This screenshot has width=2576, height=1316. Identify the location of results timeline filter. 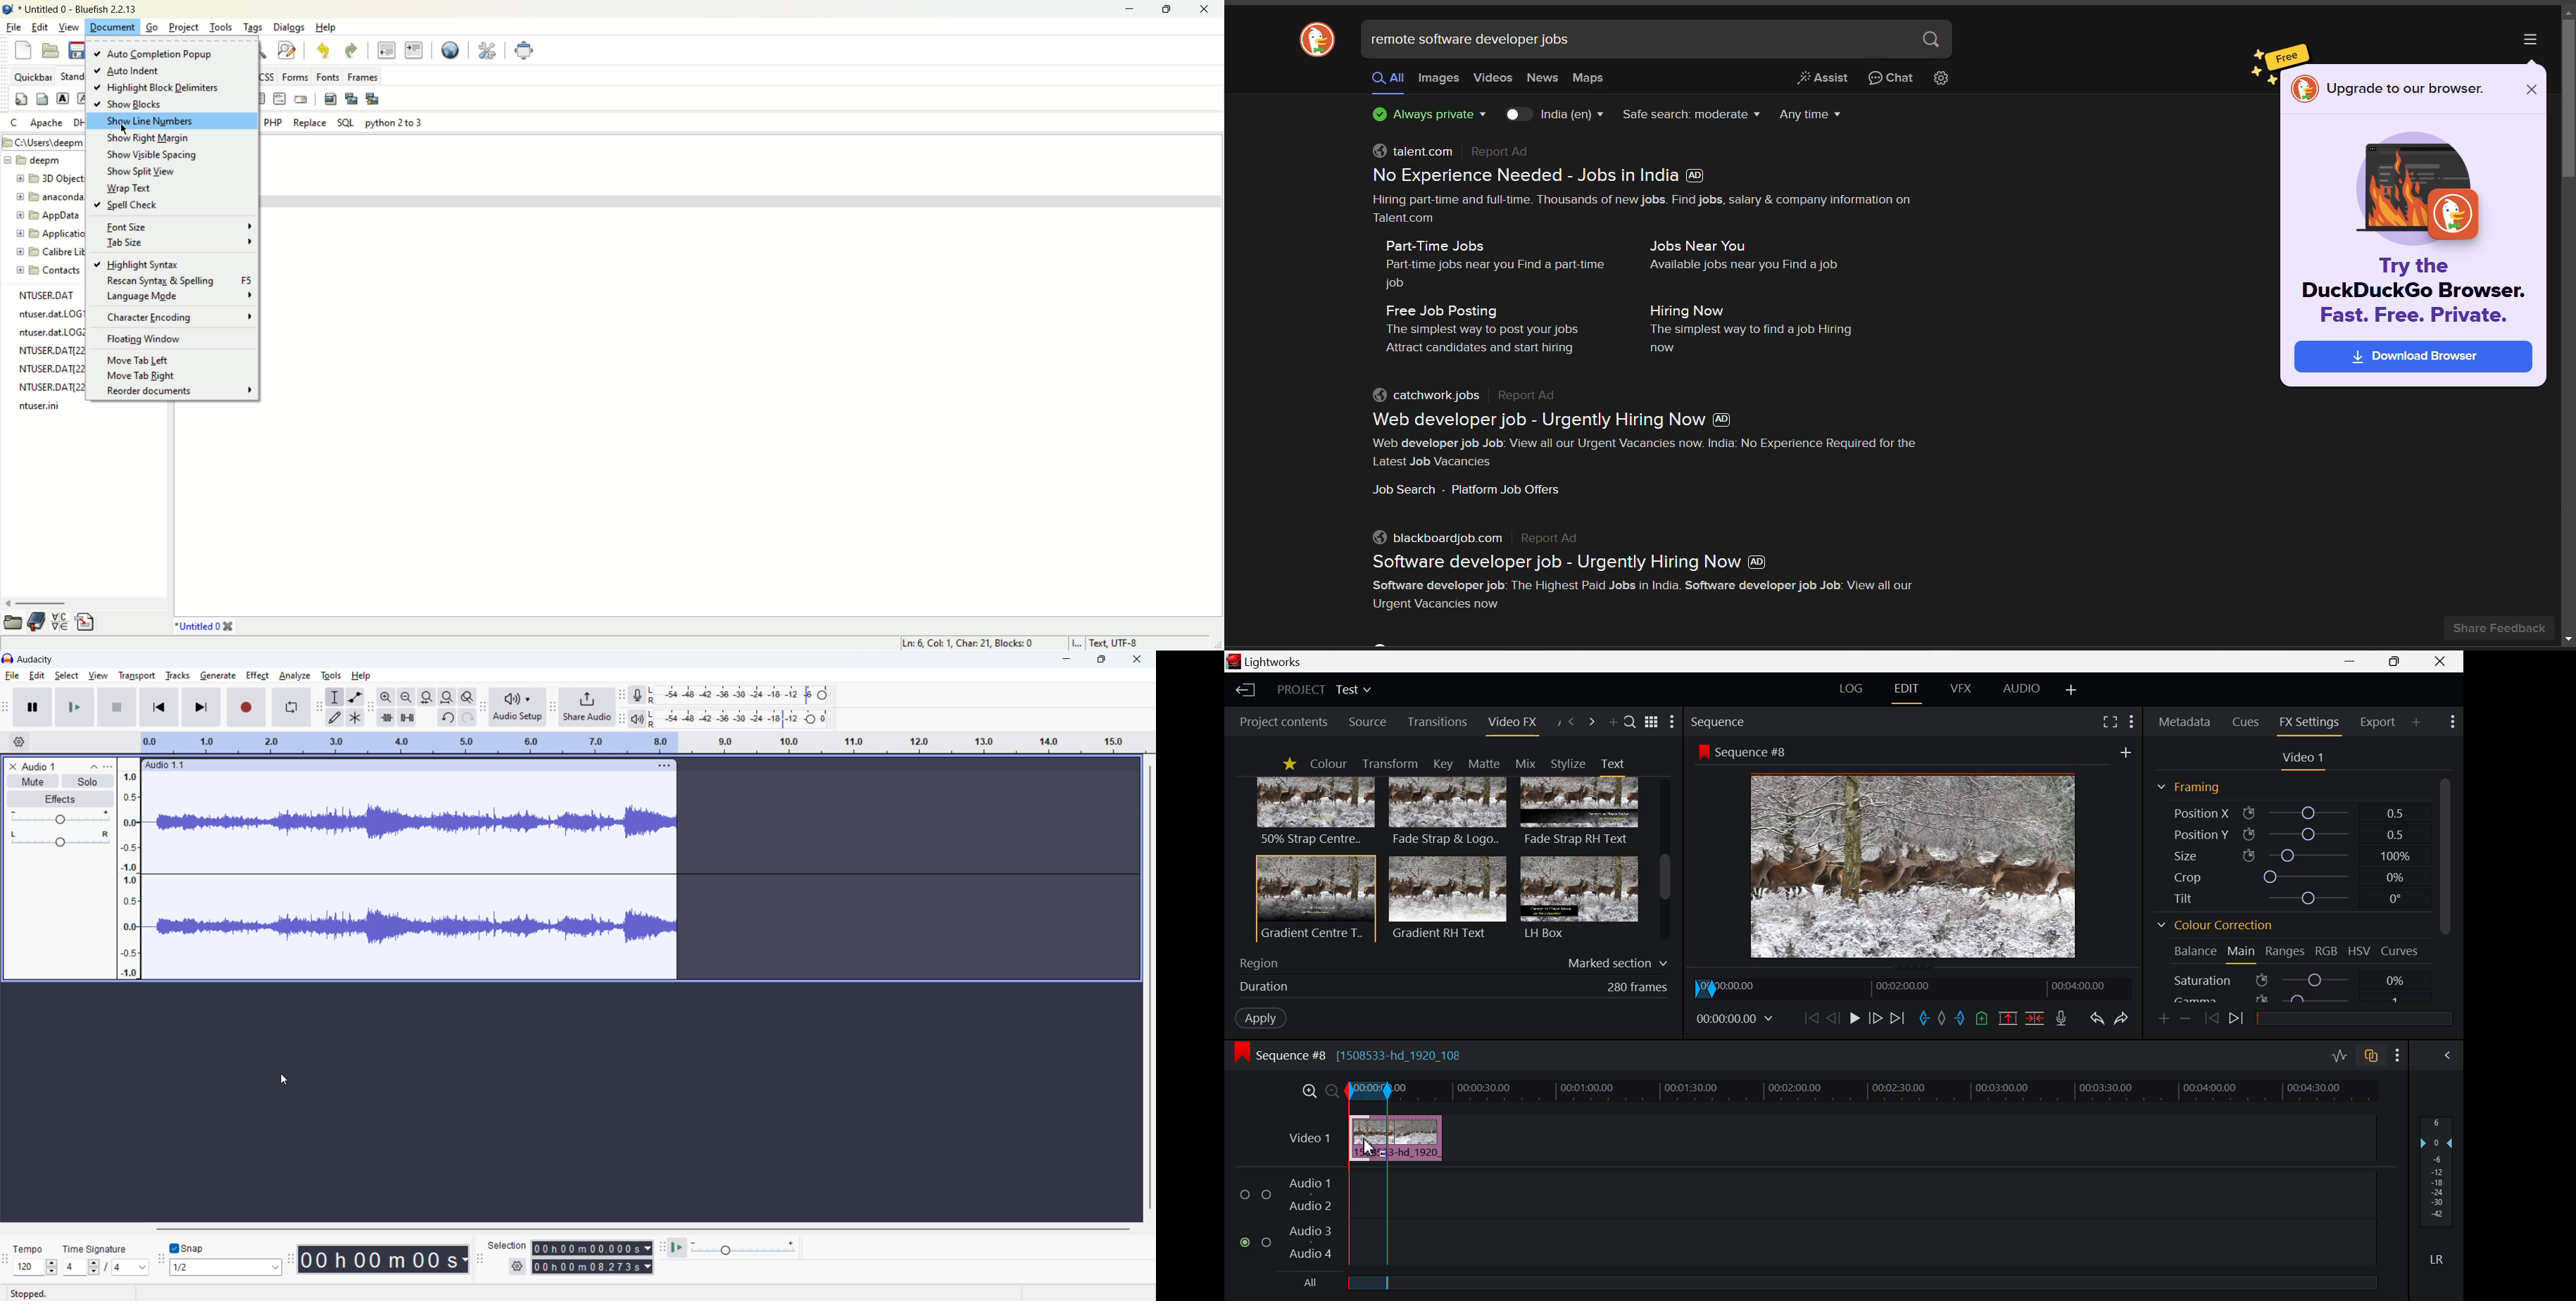
(1813, 116).